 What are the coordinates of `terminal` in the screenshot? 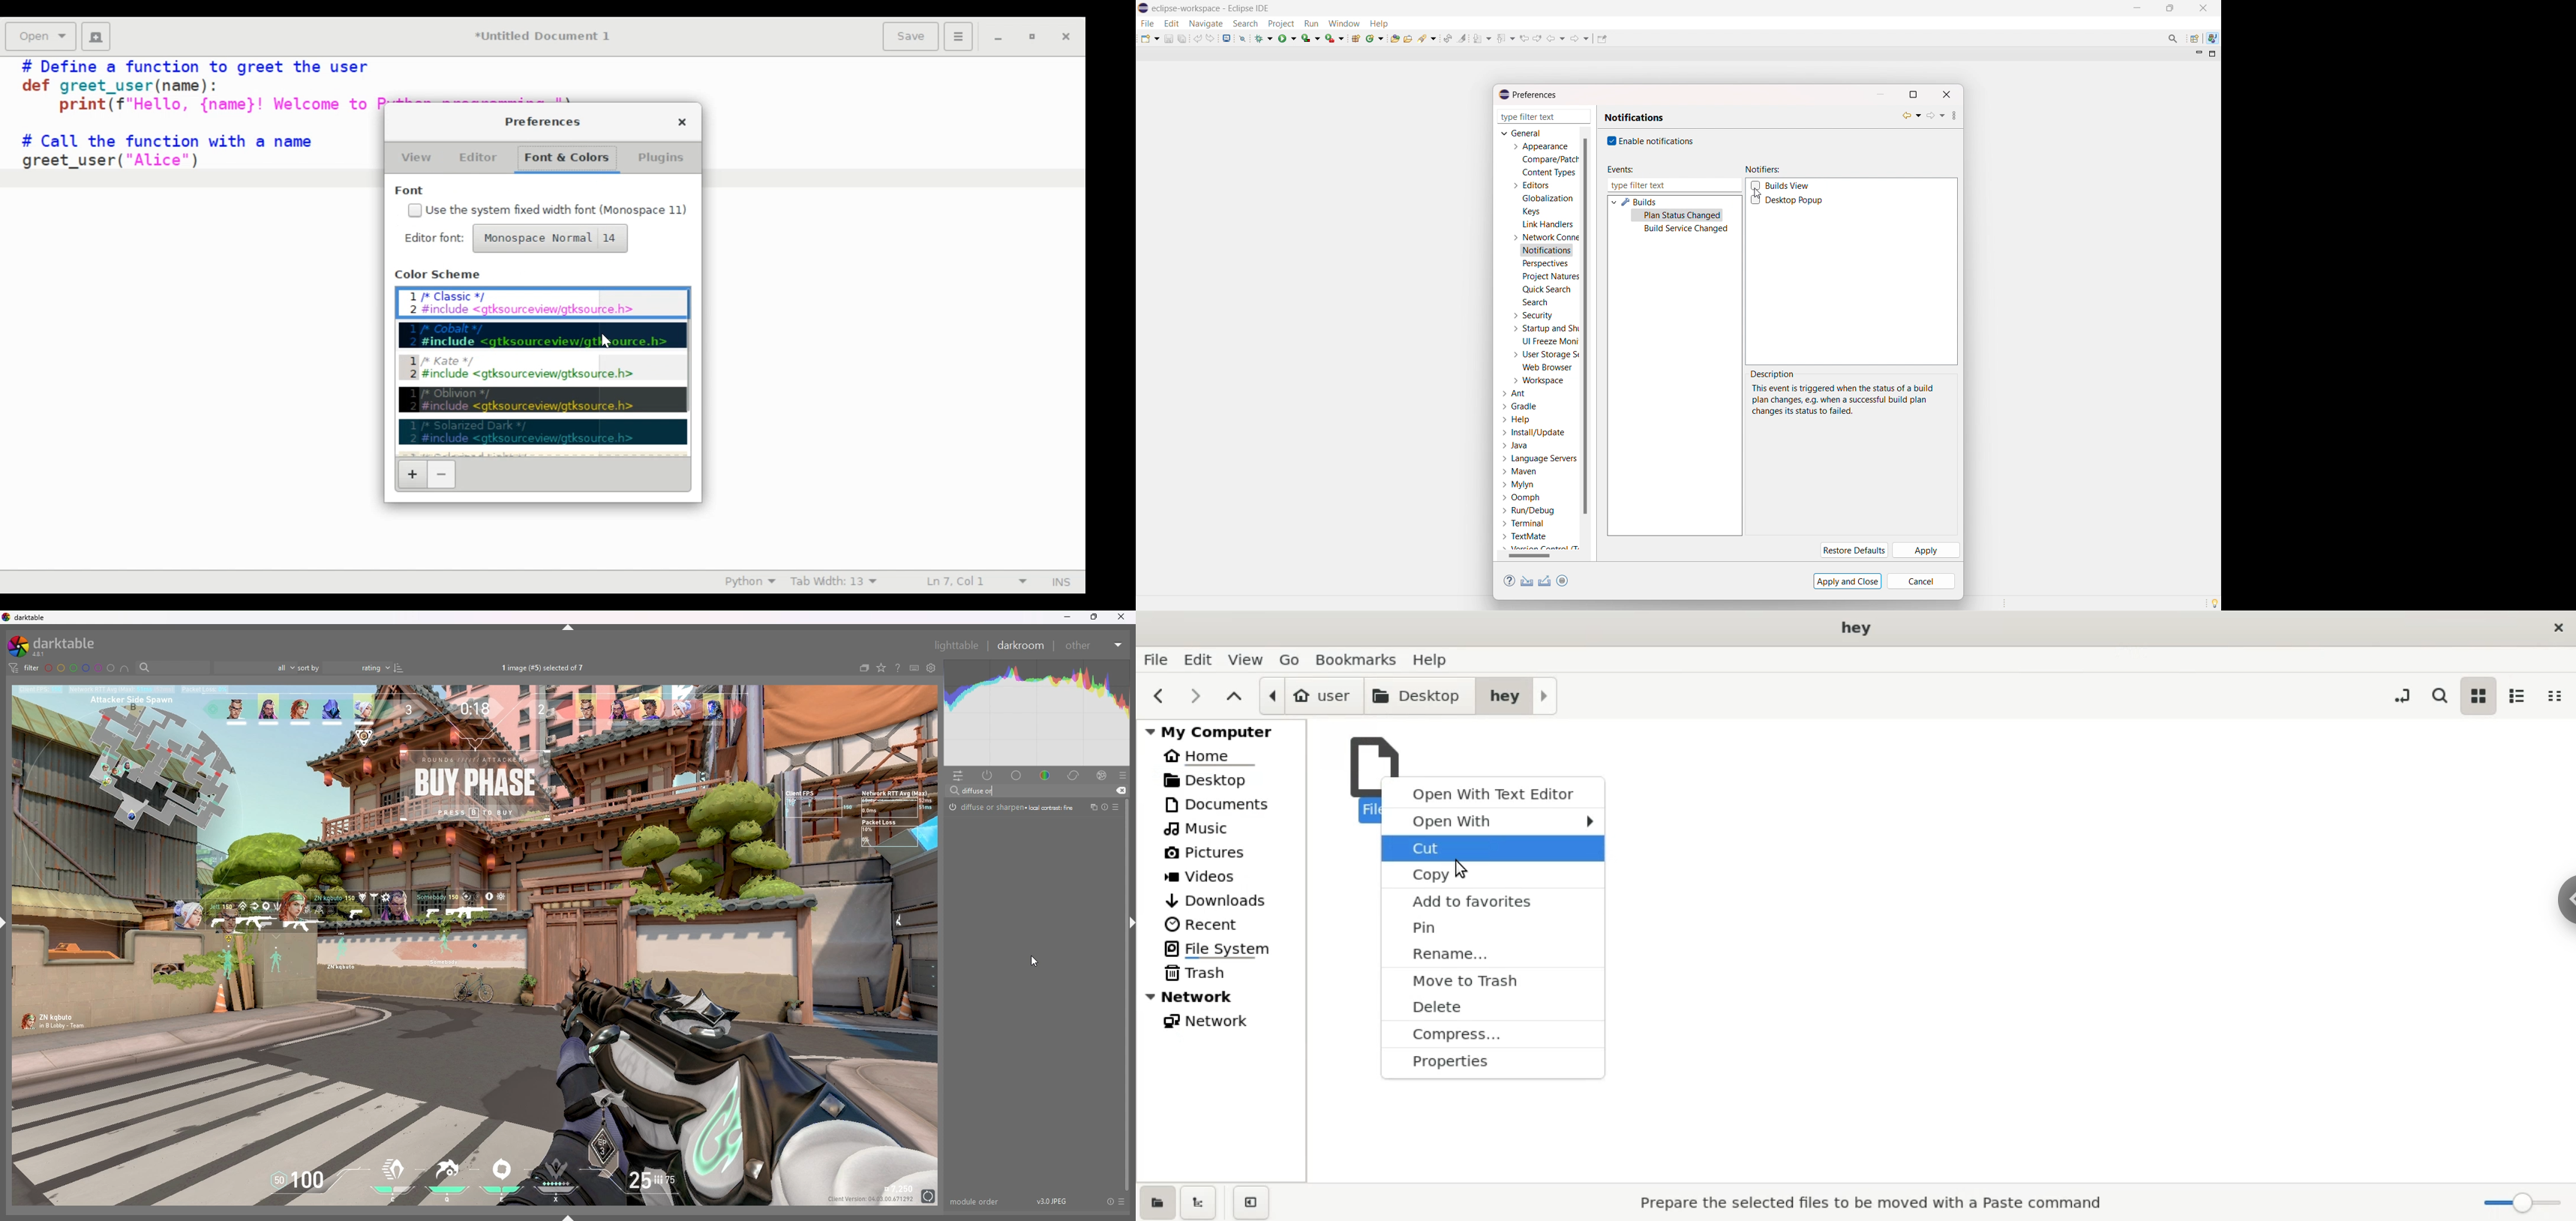 It's located at (1524, 524).